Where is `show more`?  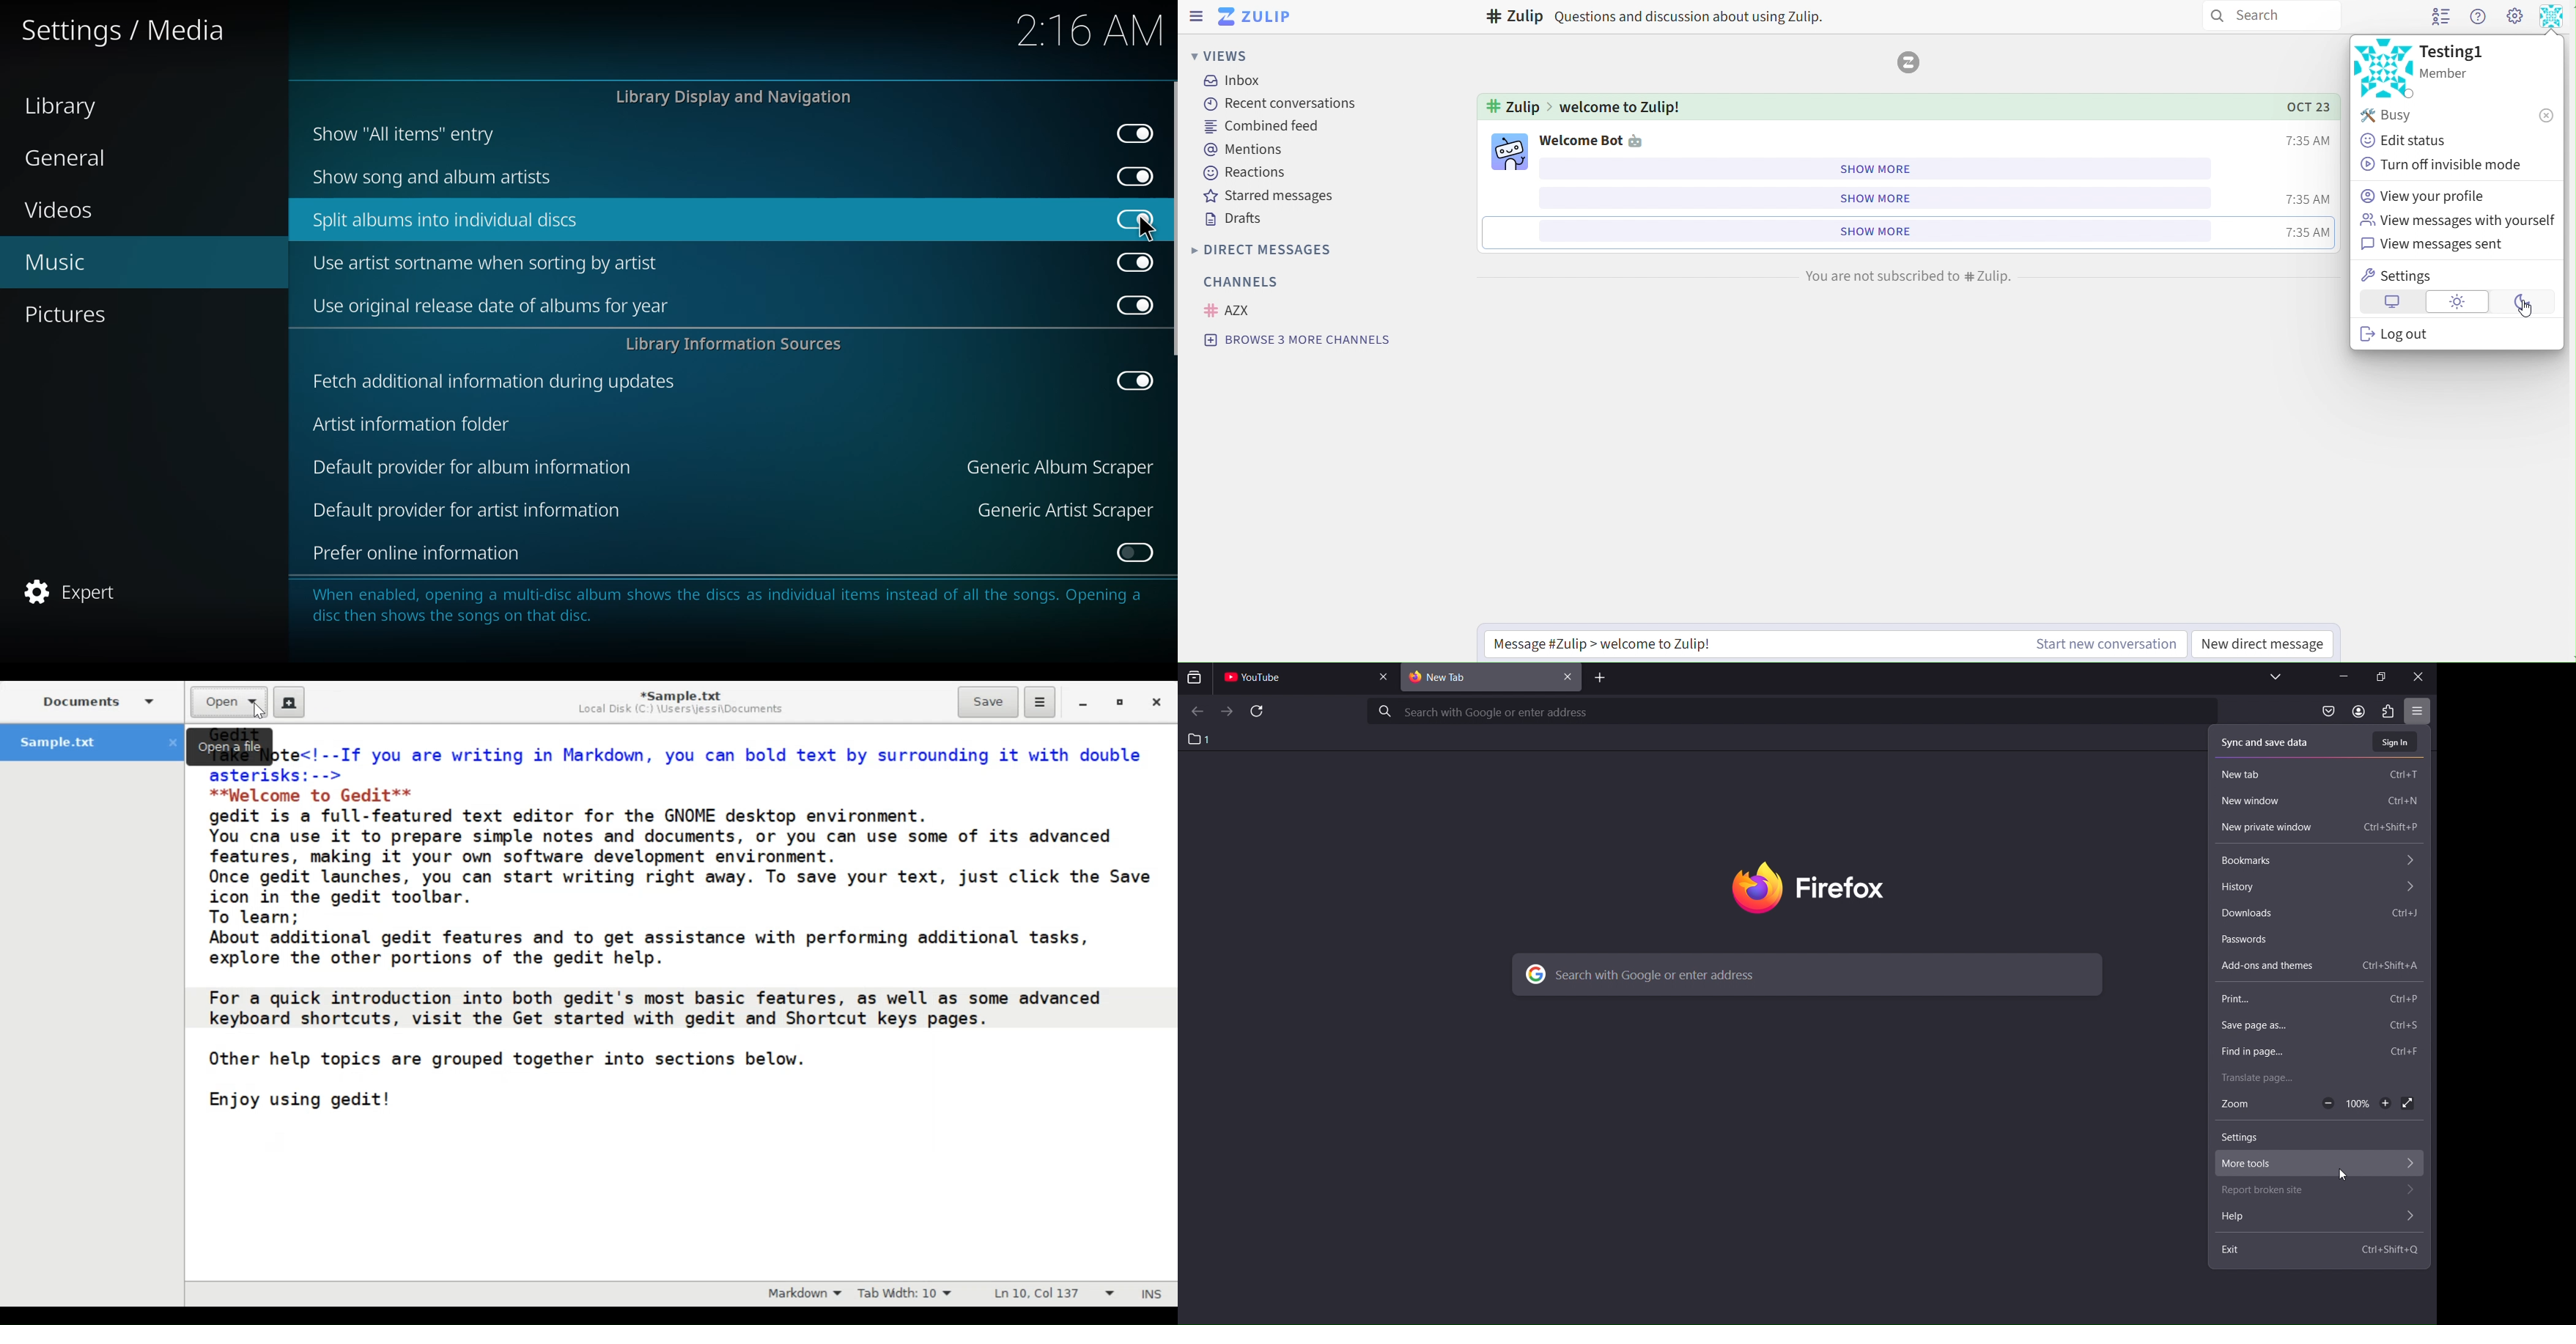 show more is located at coordinates (1870, 199).